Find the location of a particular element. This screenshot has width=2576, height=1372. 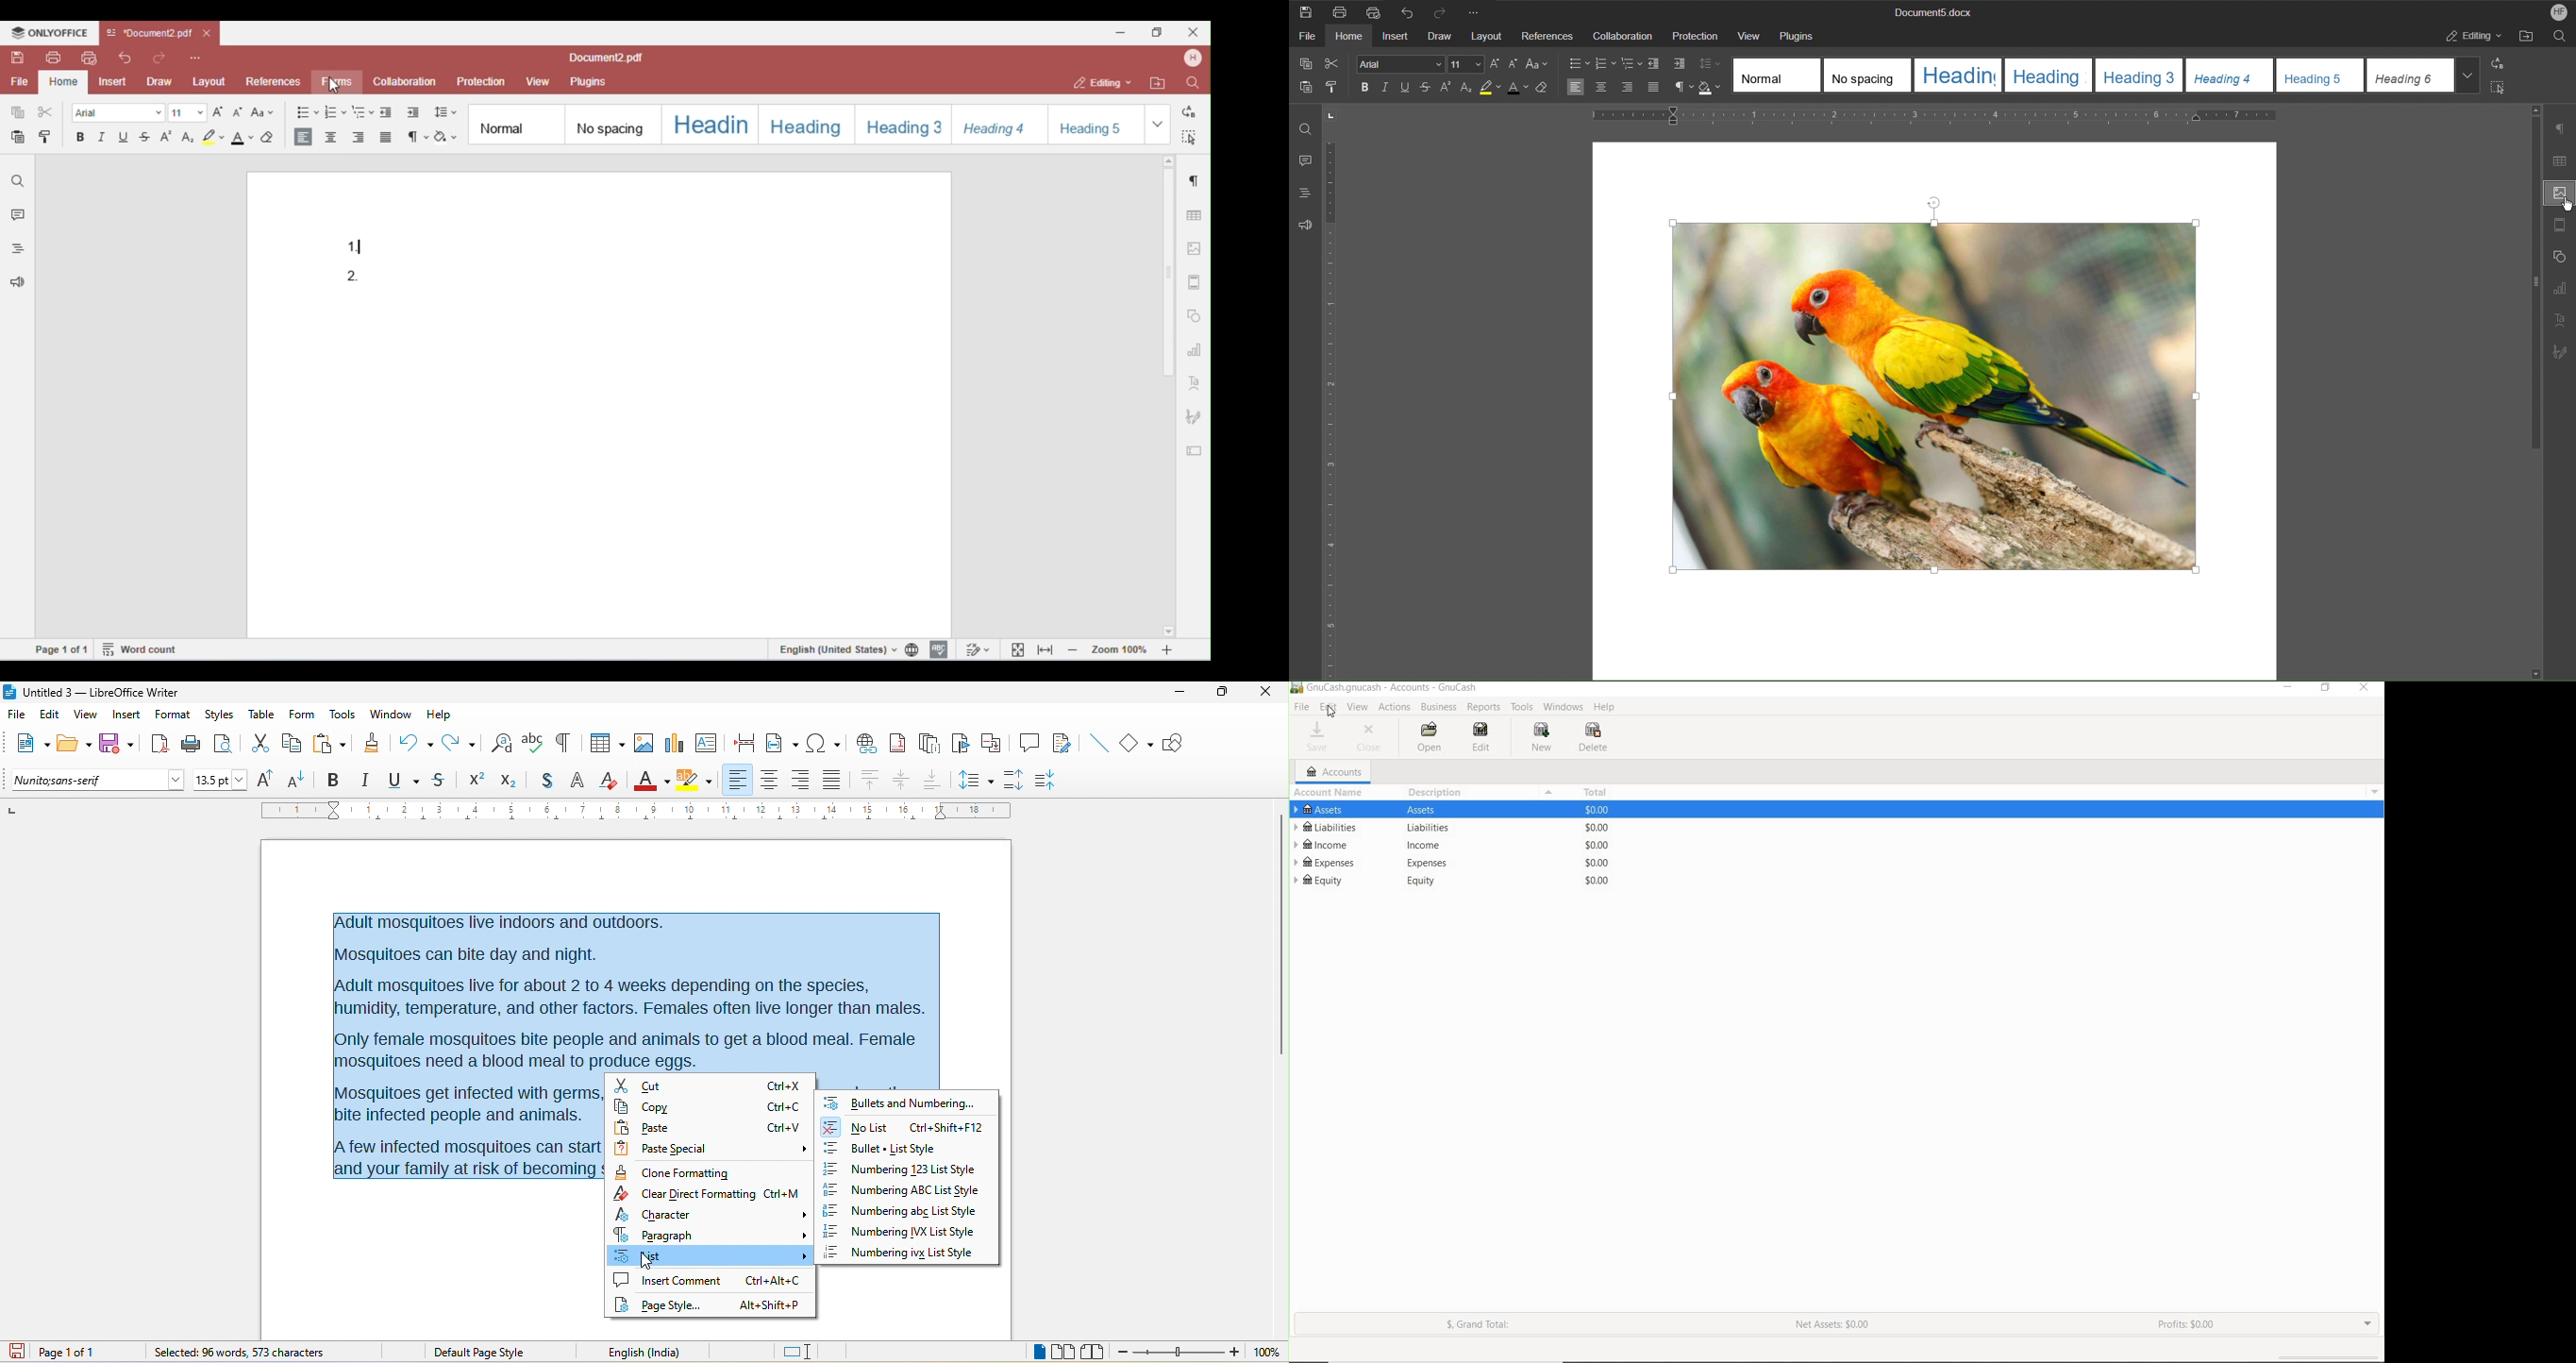

Adult mosquitoes live indoors and outdoors.Mosquitoes can bite day and night.Adult mosquitoes live for about 2 to 4 weeks depending on the species,humidity, temperature, and other factors. Females often live longer than males.Only female mosquitoes bite people and animals to get a blood meal. Femalemosquitoes need a blood meal to produce eggs. is located at coordinates (632, 989).